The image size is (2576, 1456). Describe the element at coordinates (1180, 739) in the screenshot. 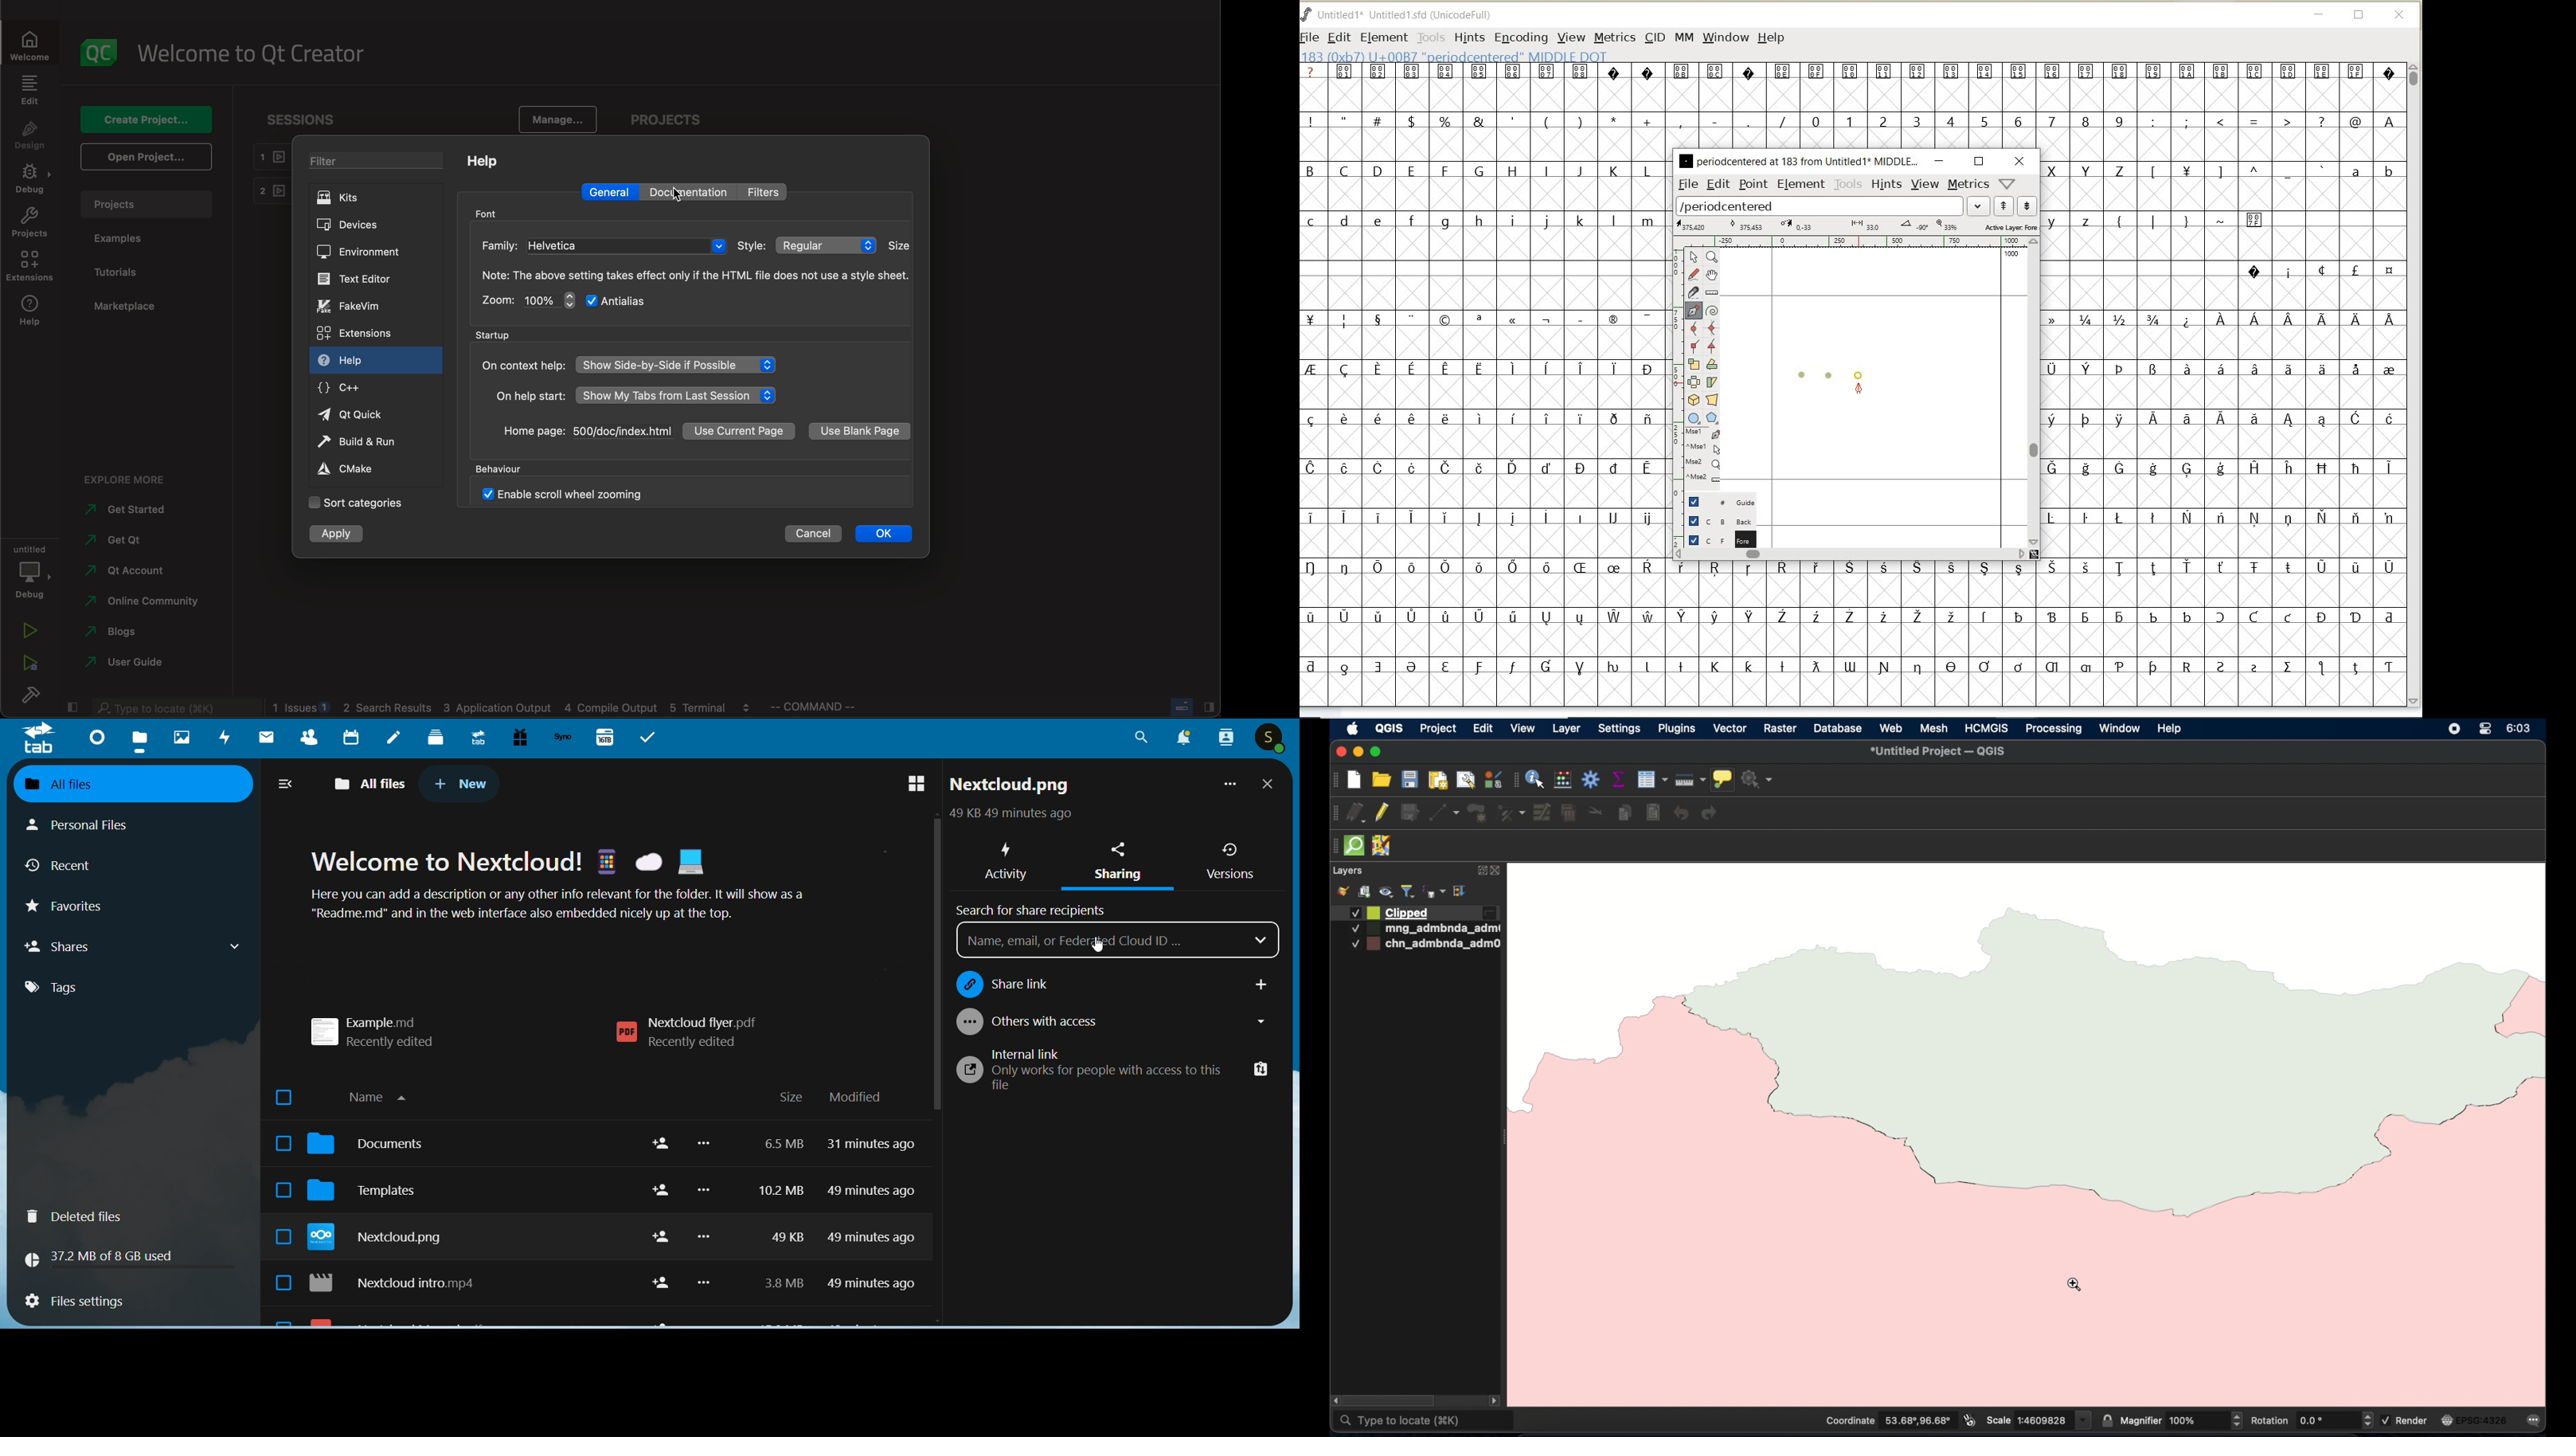

I see `notification` at that location.